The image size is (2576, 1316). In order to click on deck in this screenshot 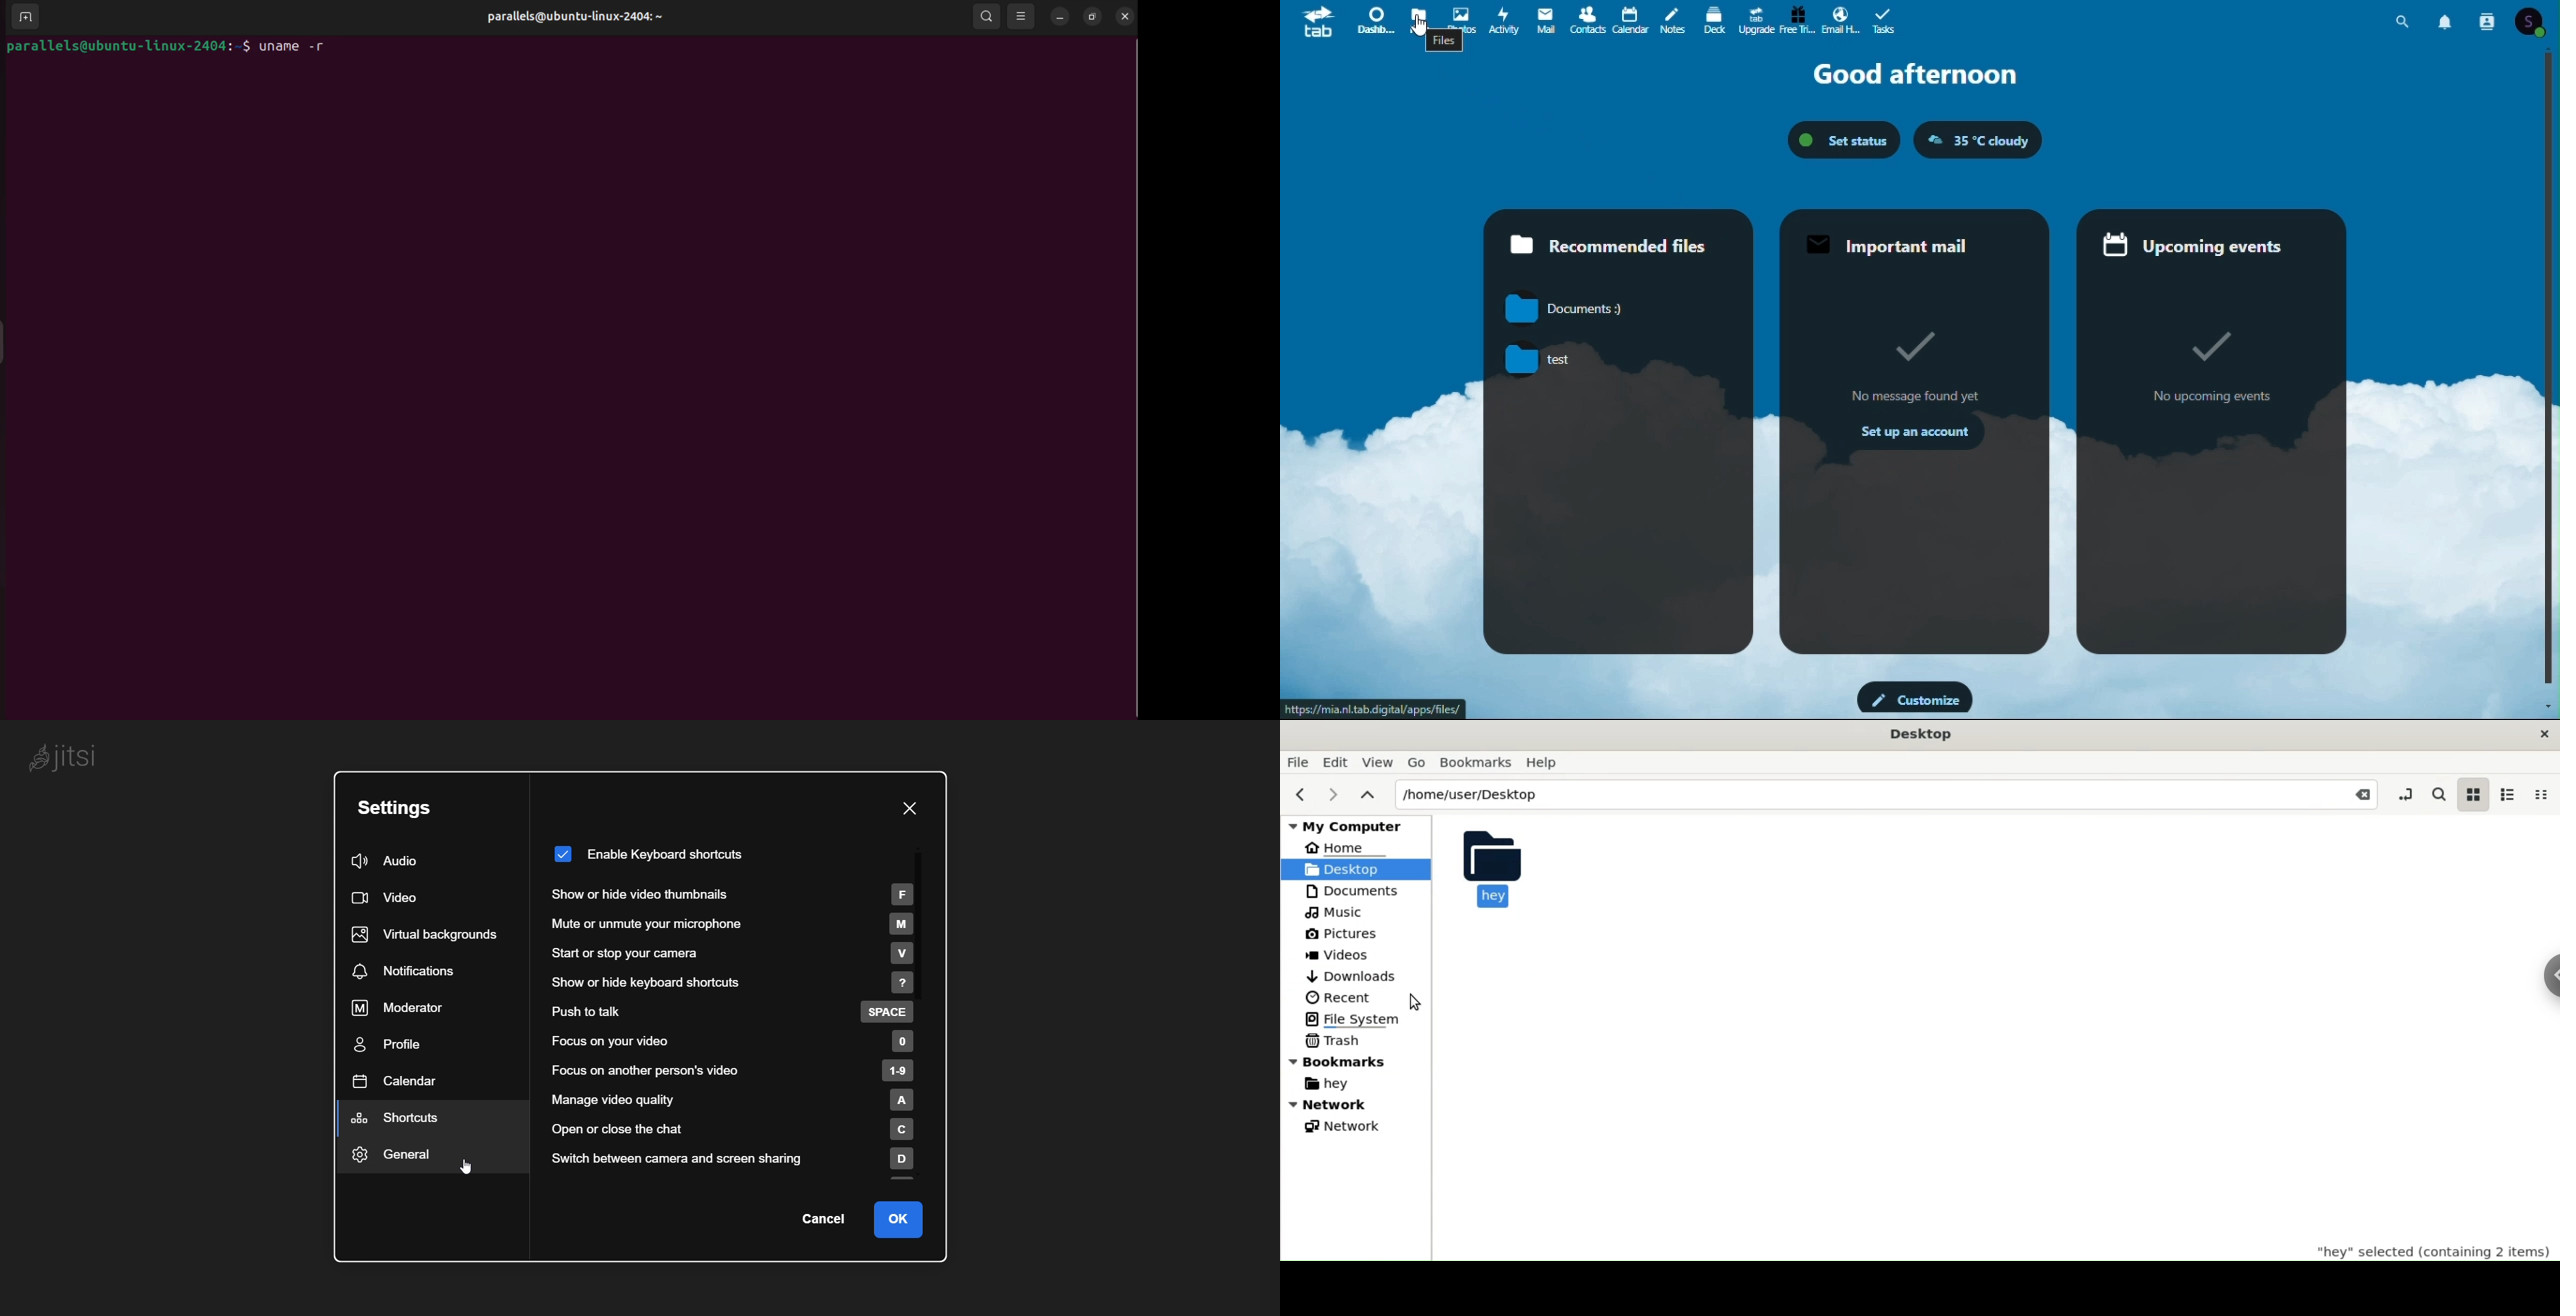, I will do `click(1714, 22)`.